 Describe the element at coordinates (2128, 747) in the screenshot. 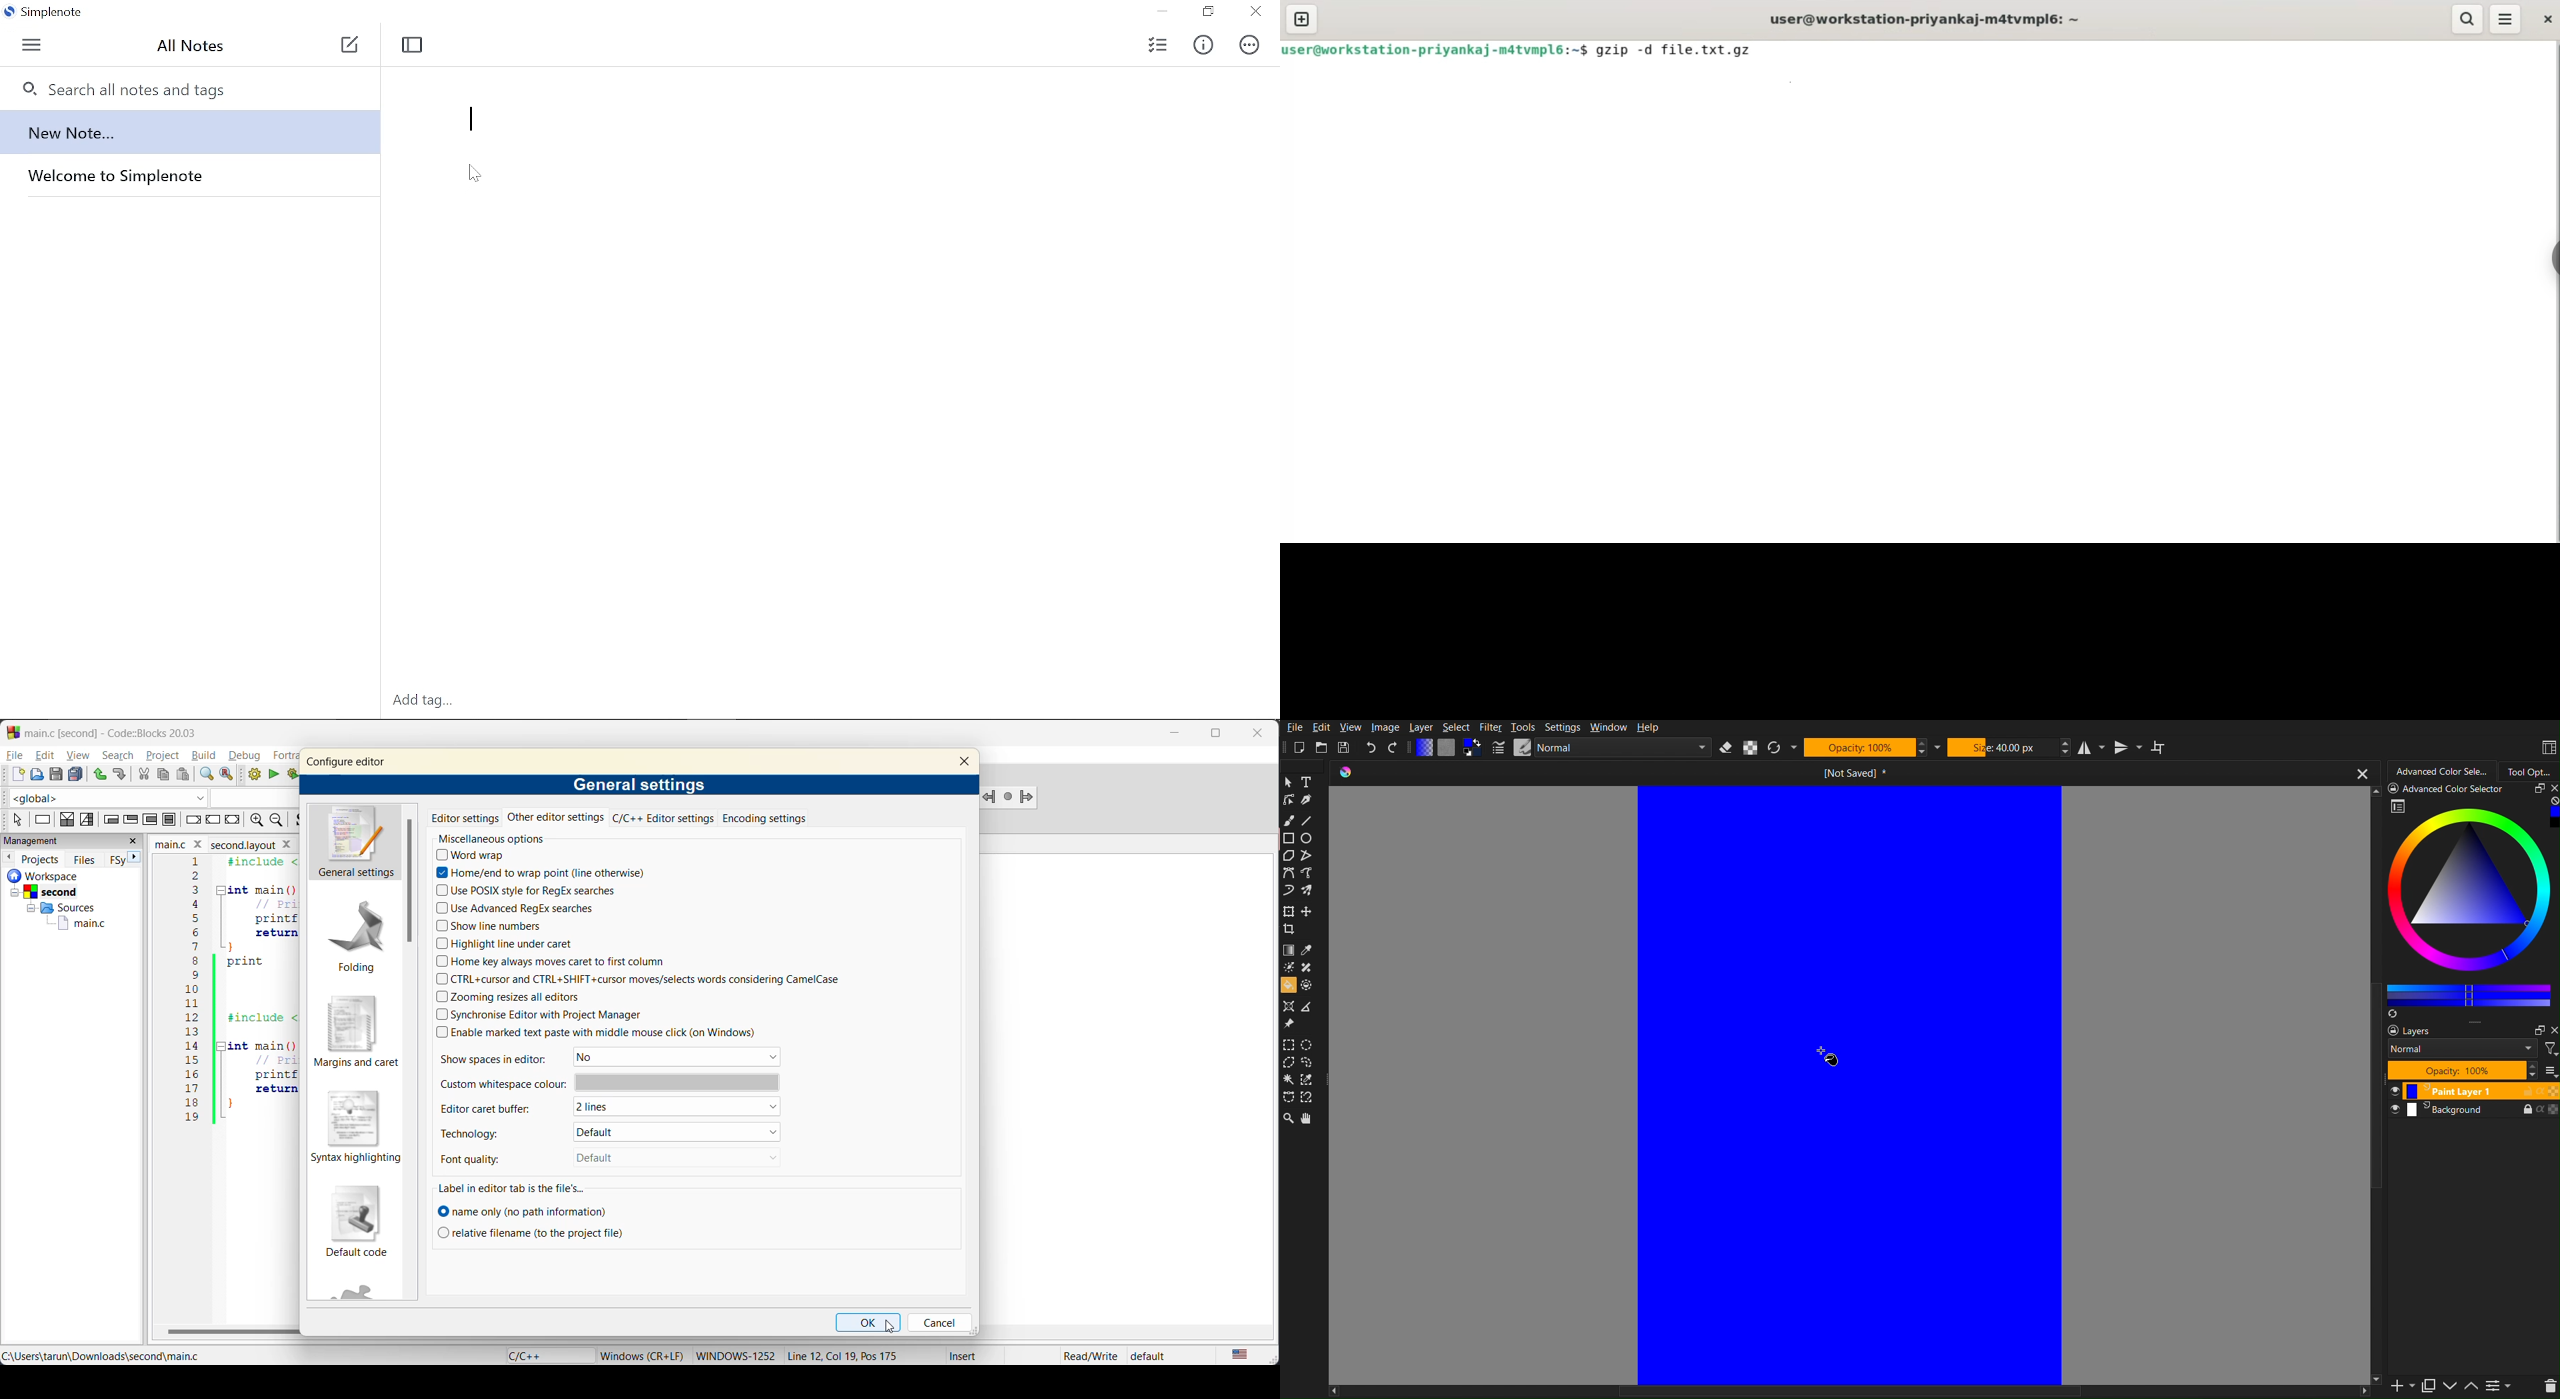

I see `Vertical Mirror` at that location.